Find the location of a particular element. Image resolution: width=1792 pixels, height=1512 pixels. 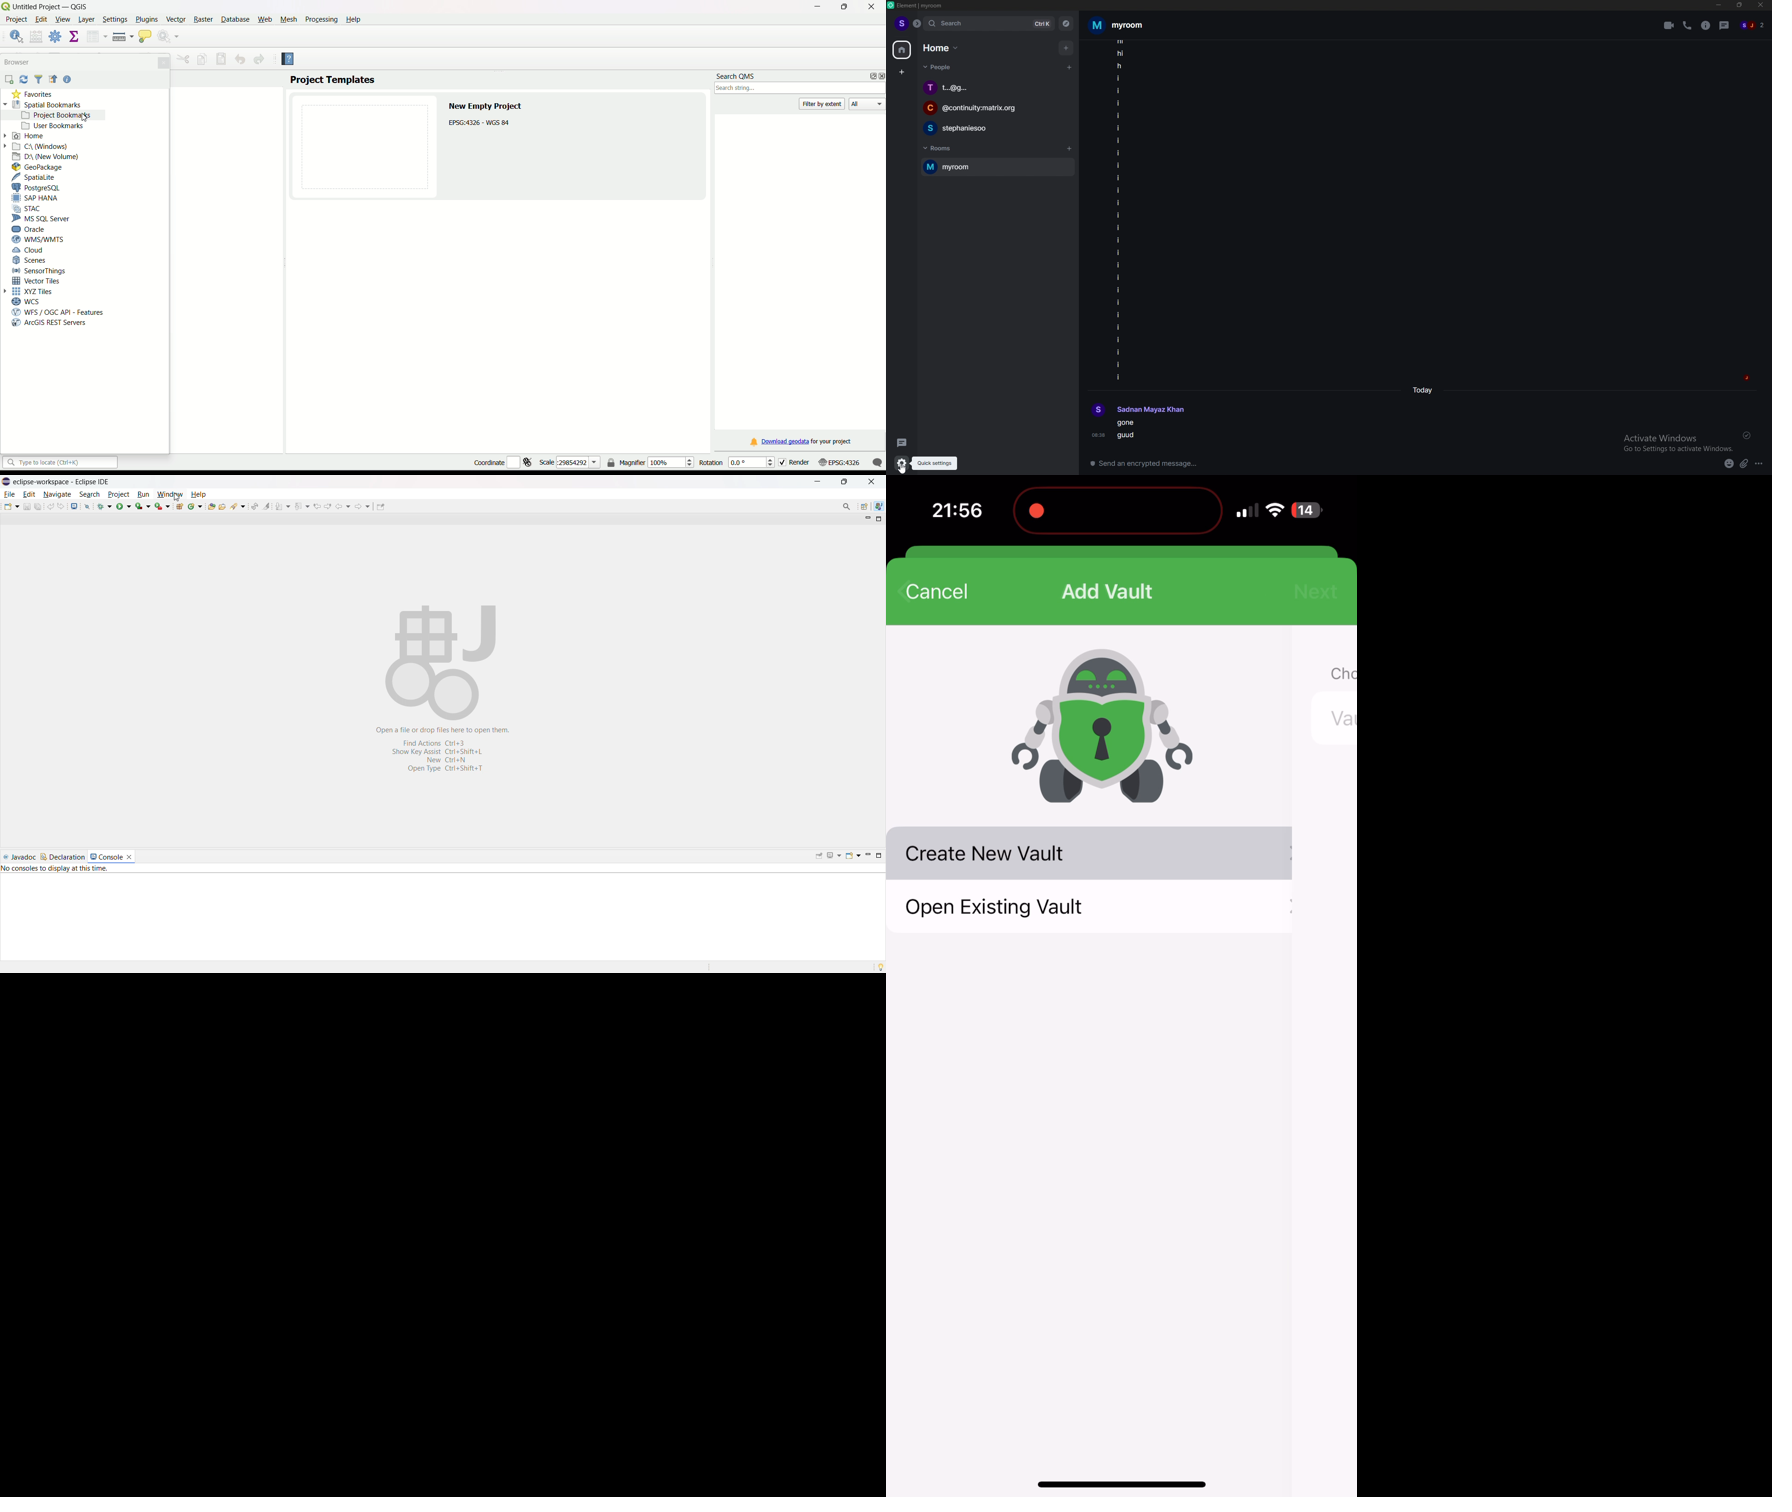

WFS/OGC is located at coordinates (61, 312).